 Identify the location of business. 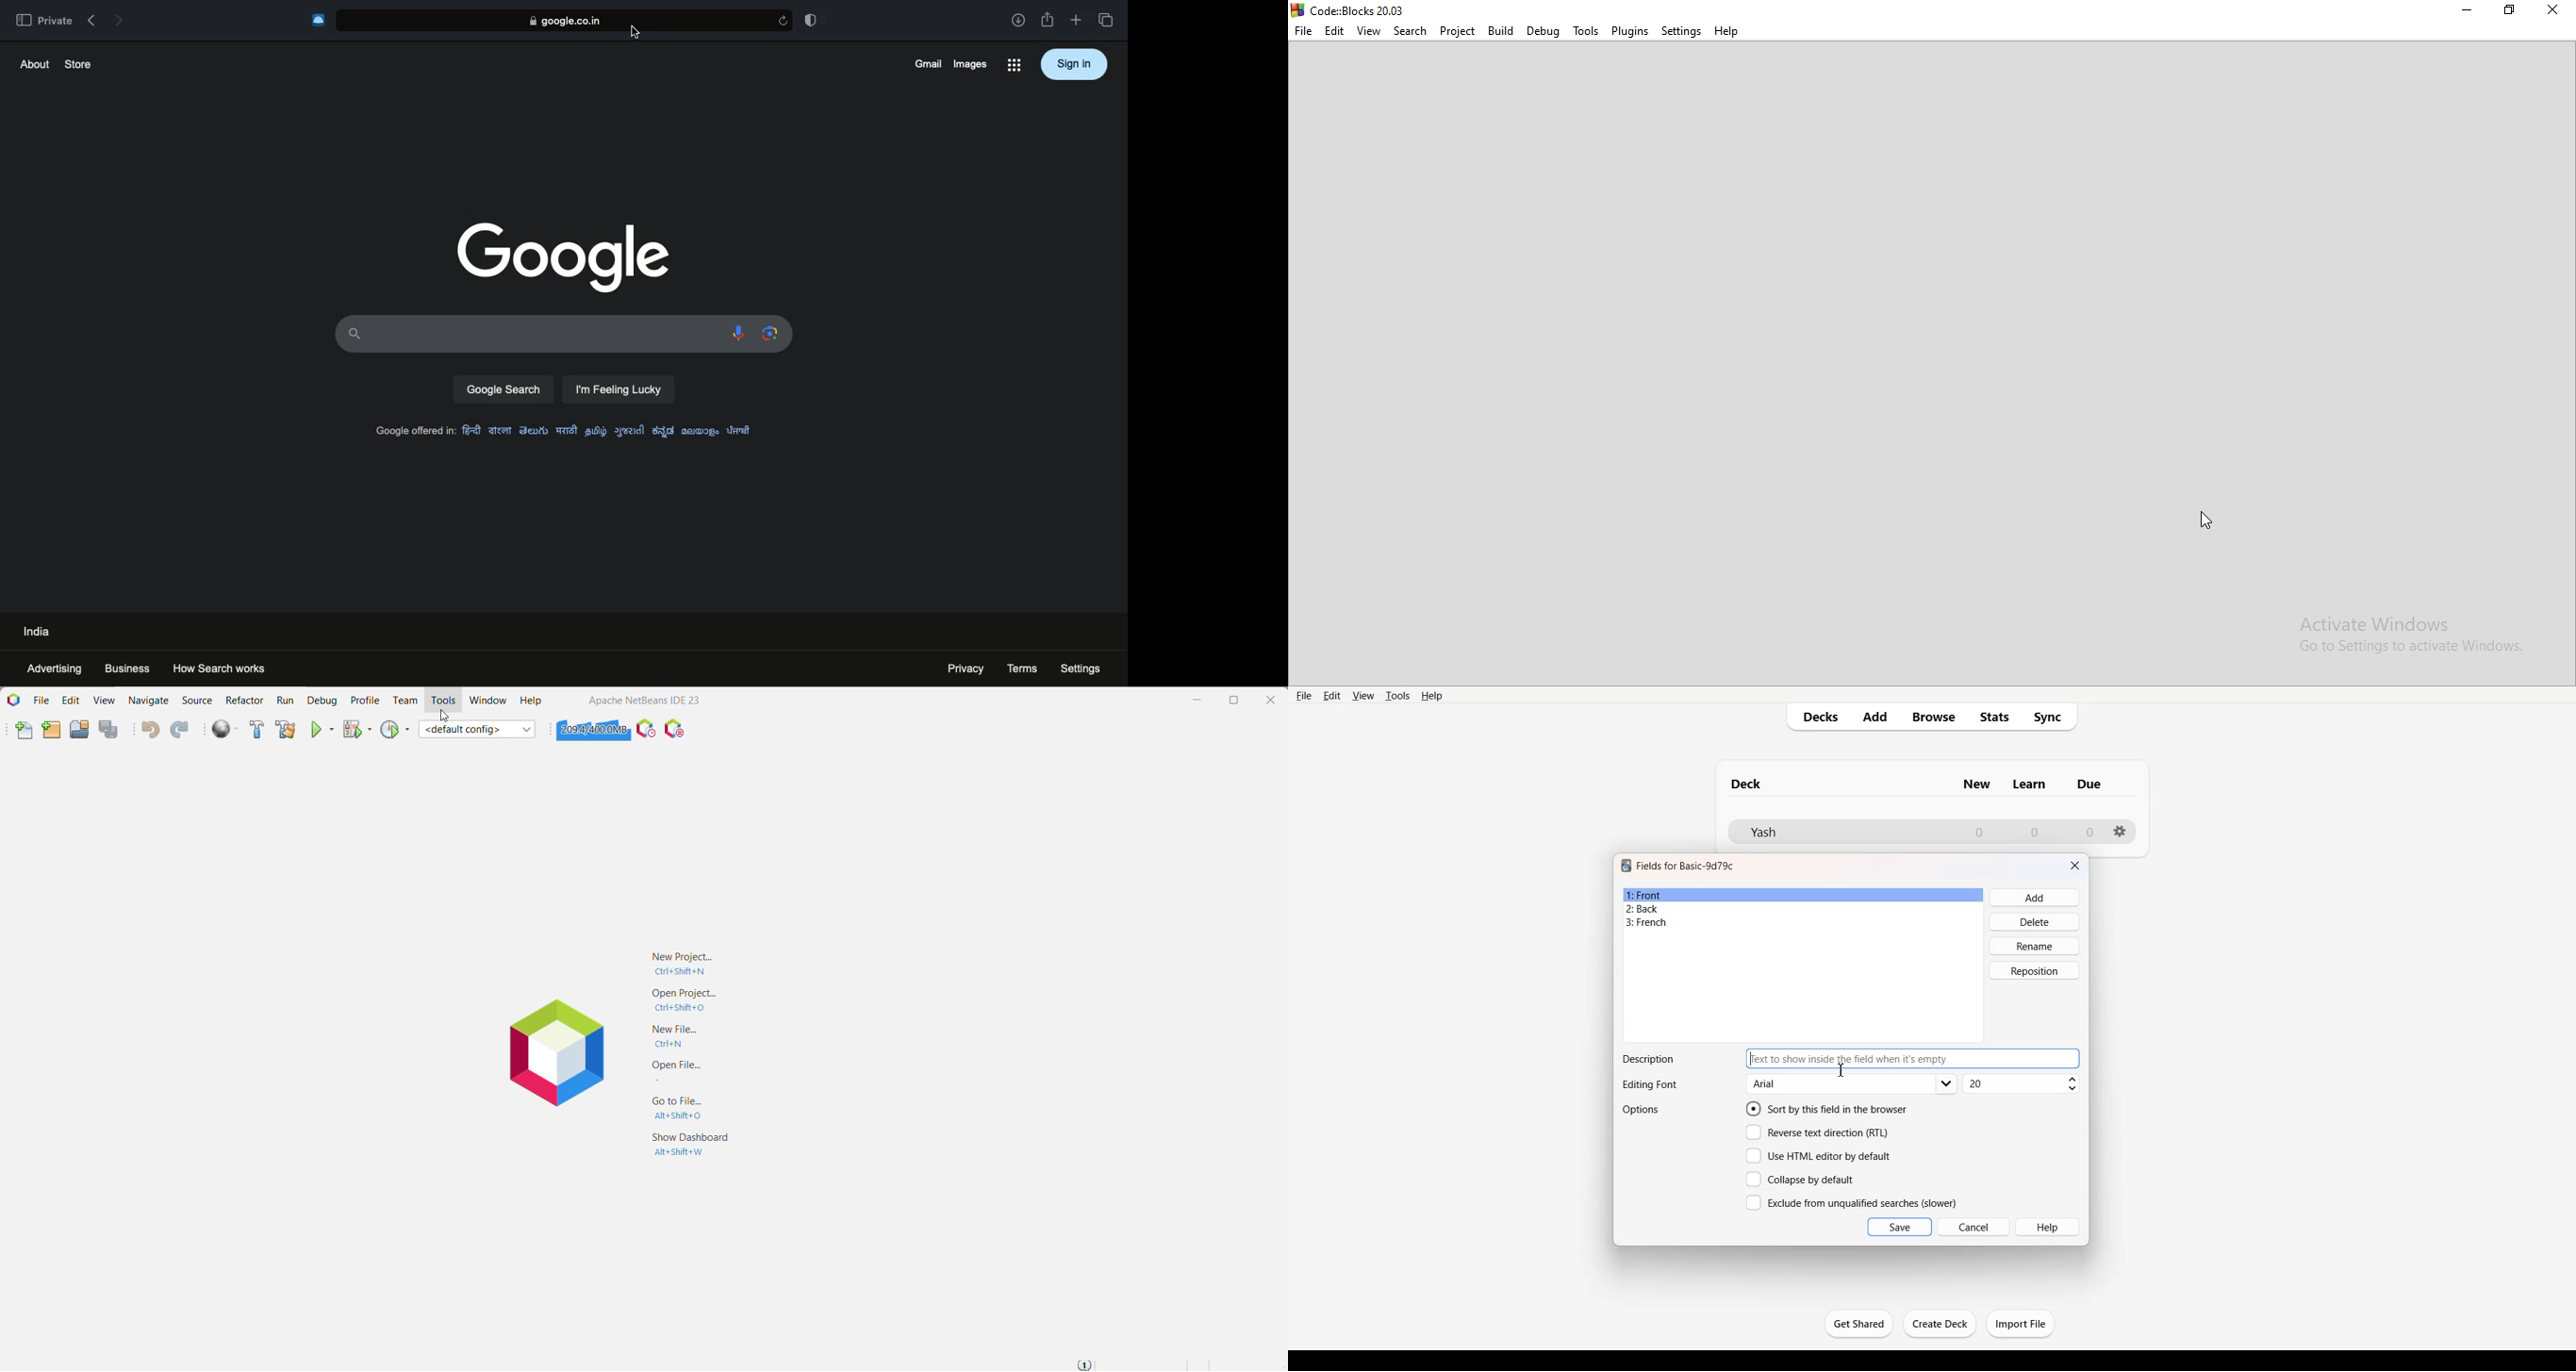
(128, 668).